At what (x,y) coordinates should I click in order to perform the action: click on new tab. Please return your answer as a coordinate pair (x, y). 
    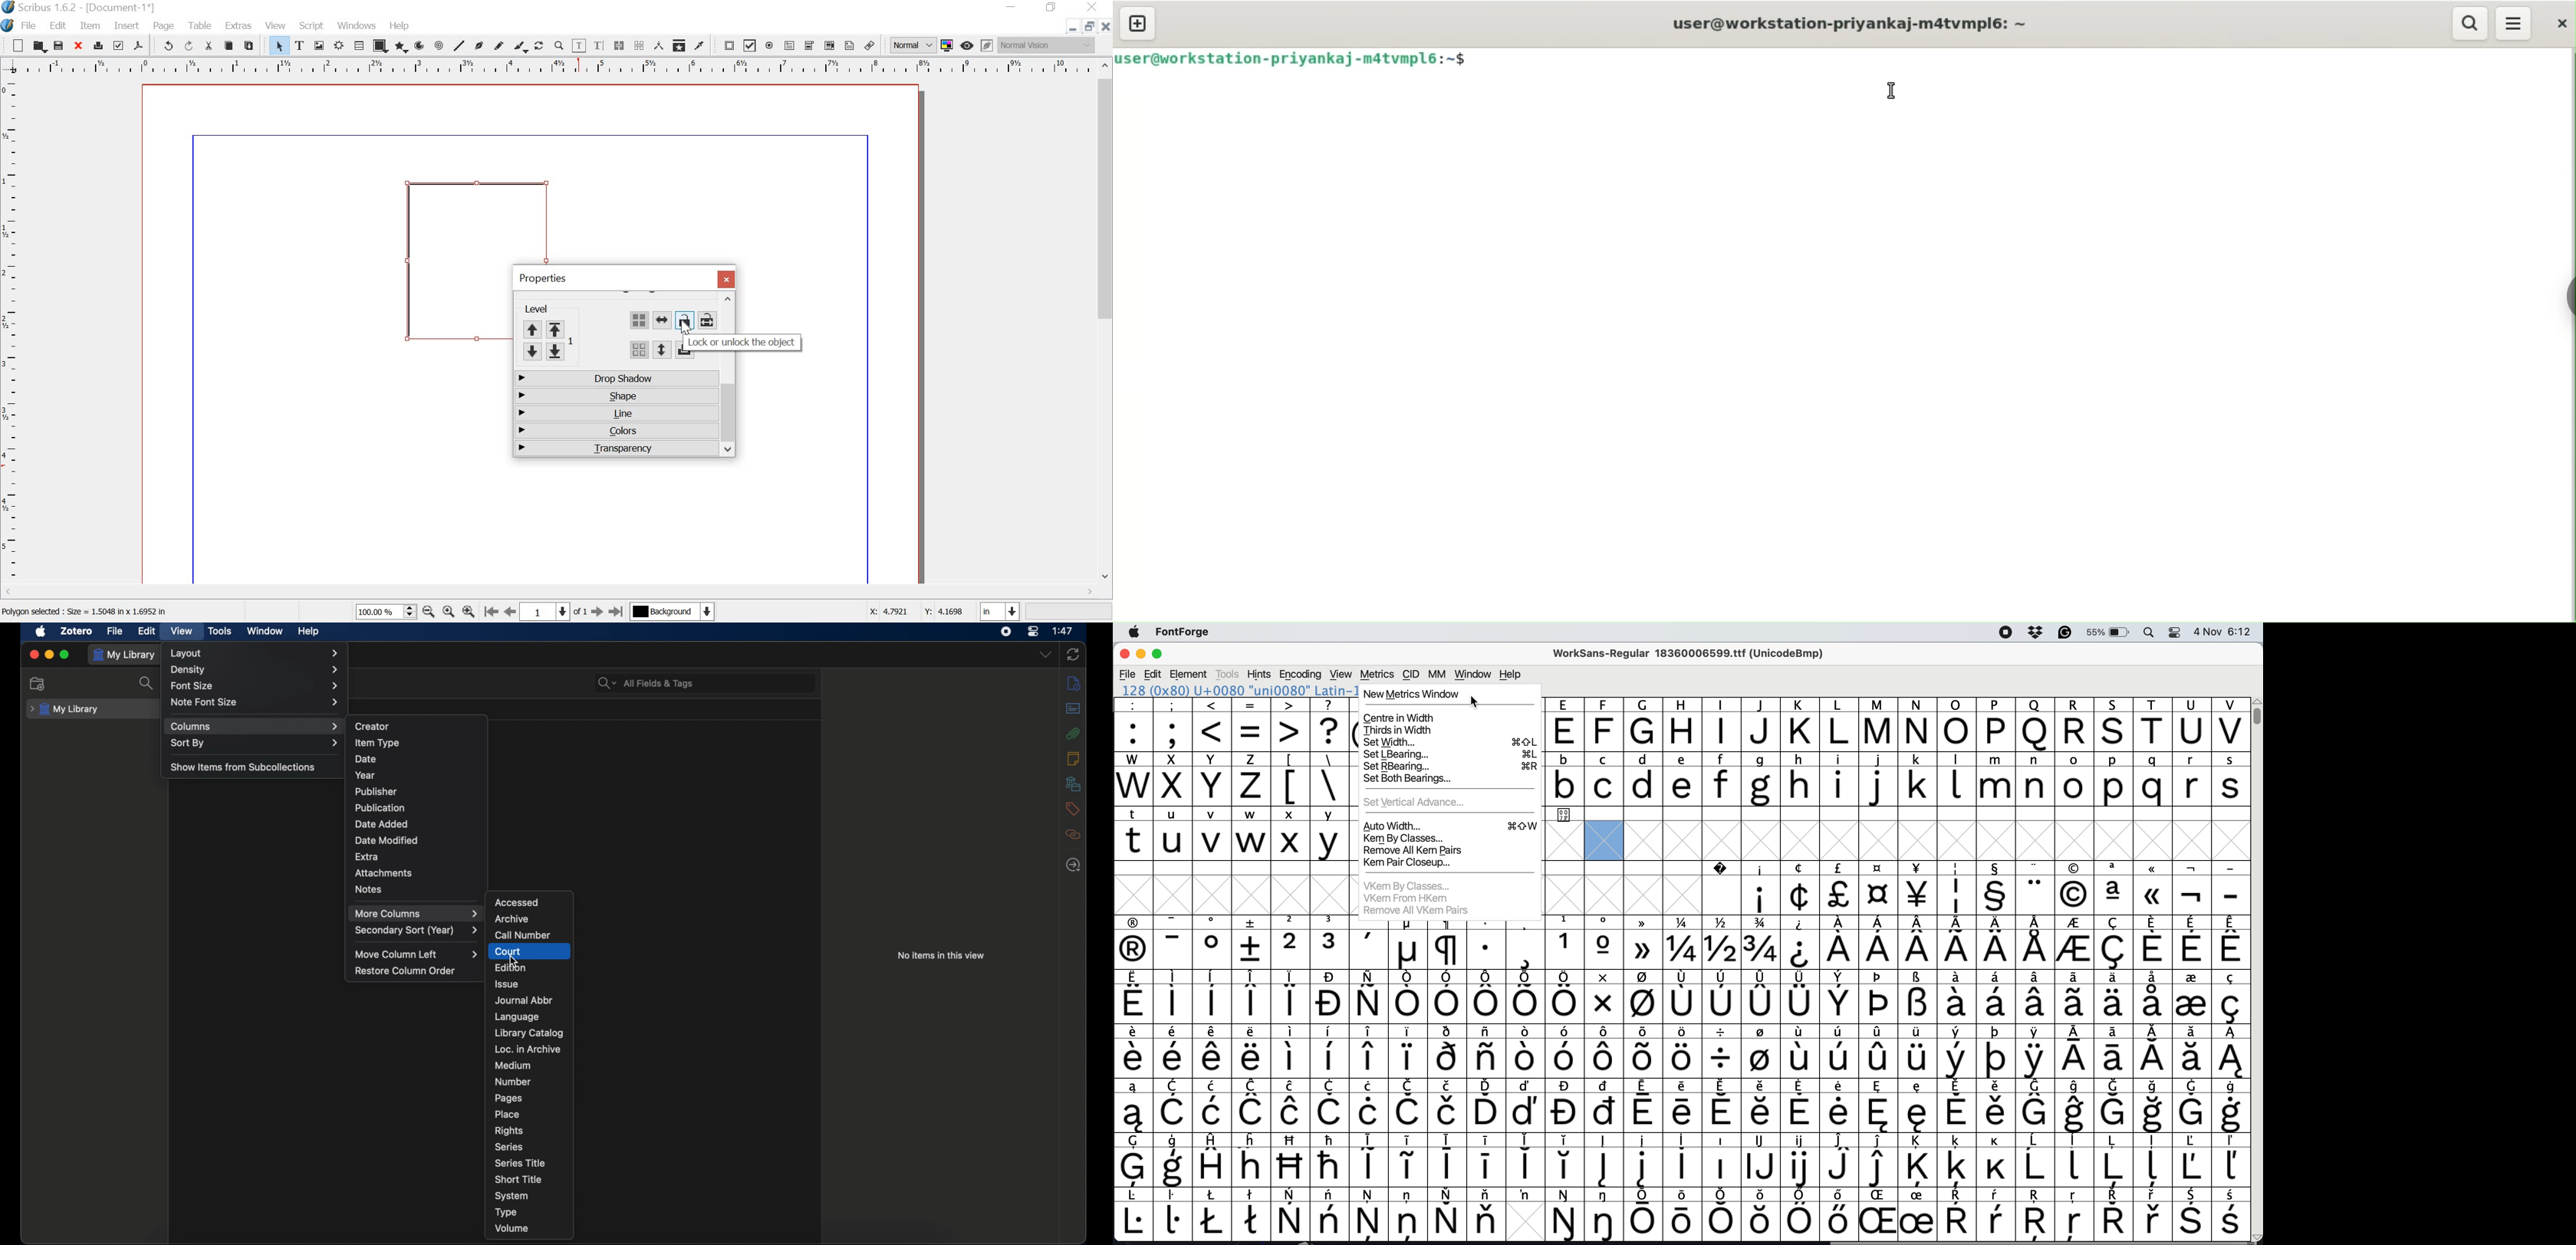
    Looking at the image, I should click on (1138, 25).